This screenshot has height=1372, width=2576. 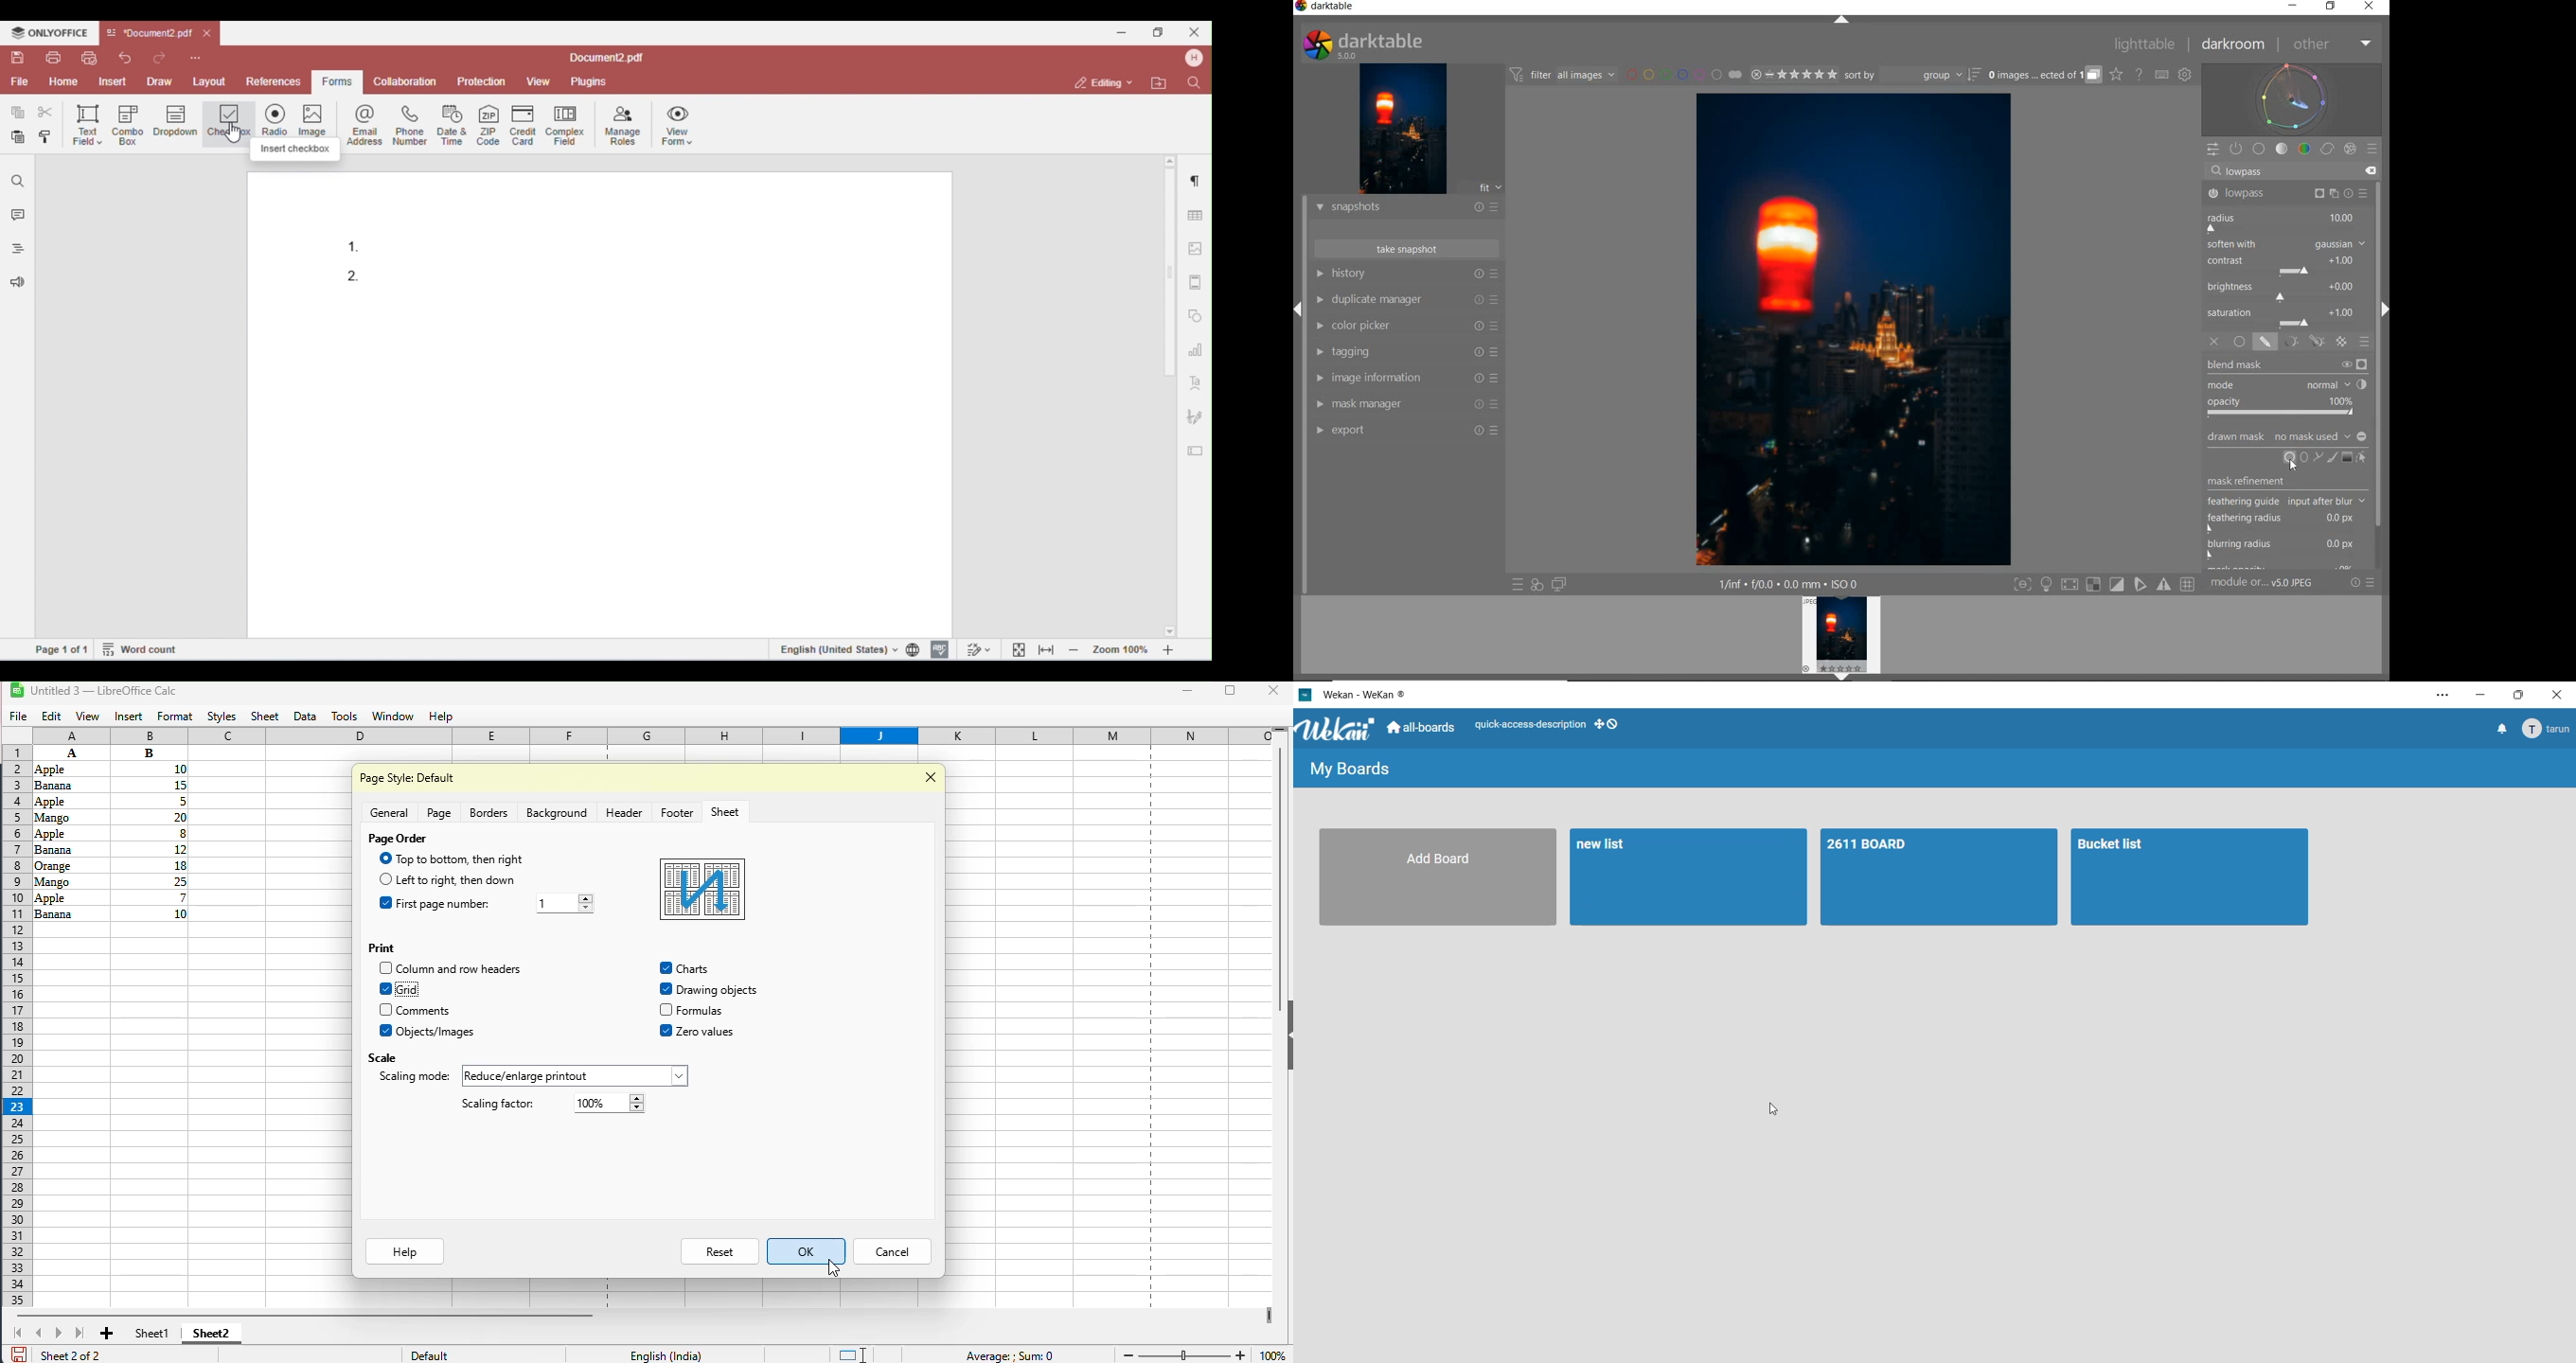 What do you see at coordinates (2291, 7) in the screenshot?
I see `MINIMIZE` at bounding box center [2291, 7].